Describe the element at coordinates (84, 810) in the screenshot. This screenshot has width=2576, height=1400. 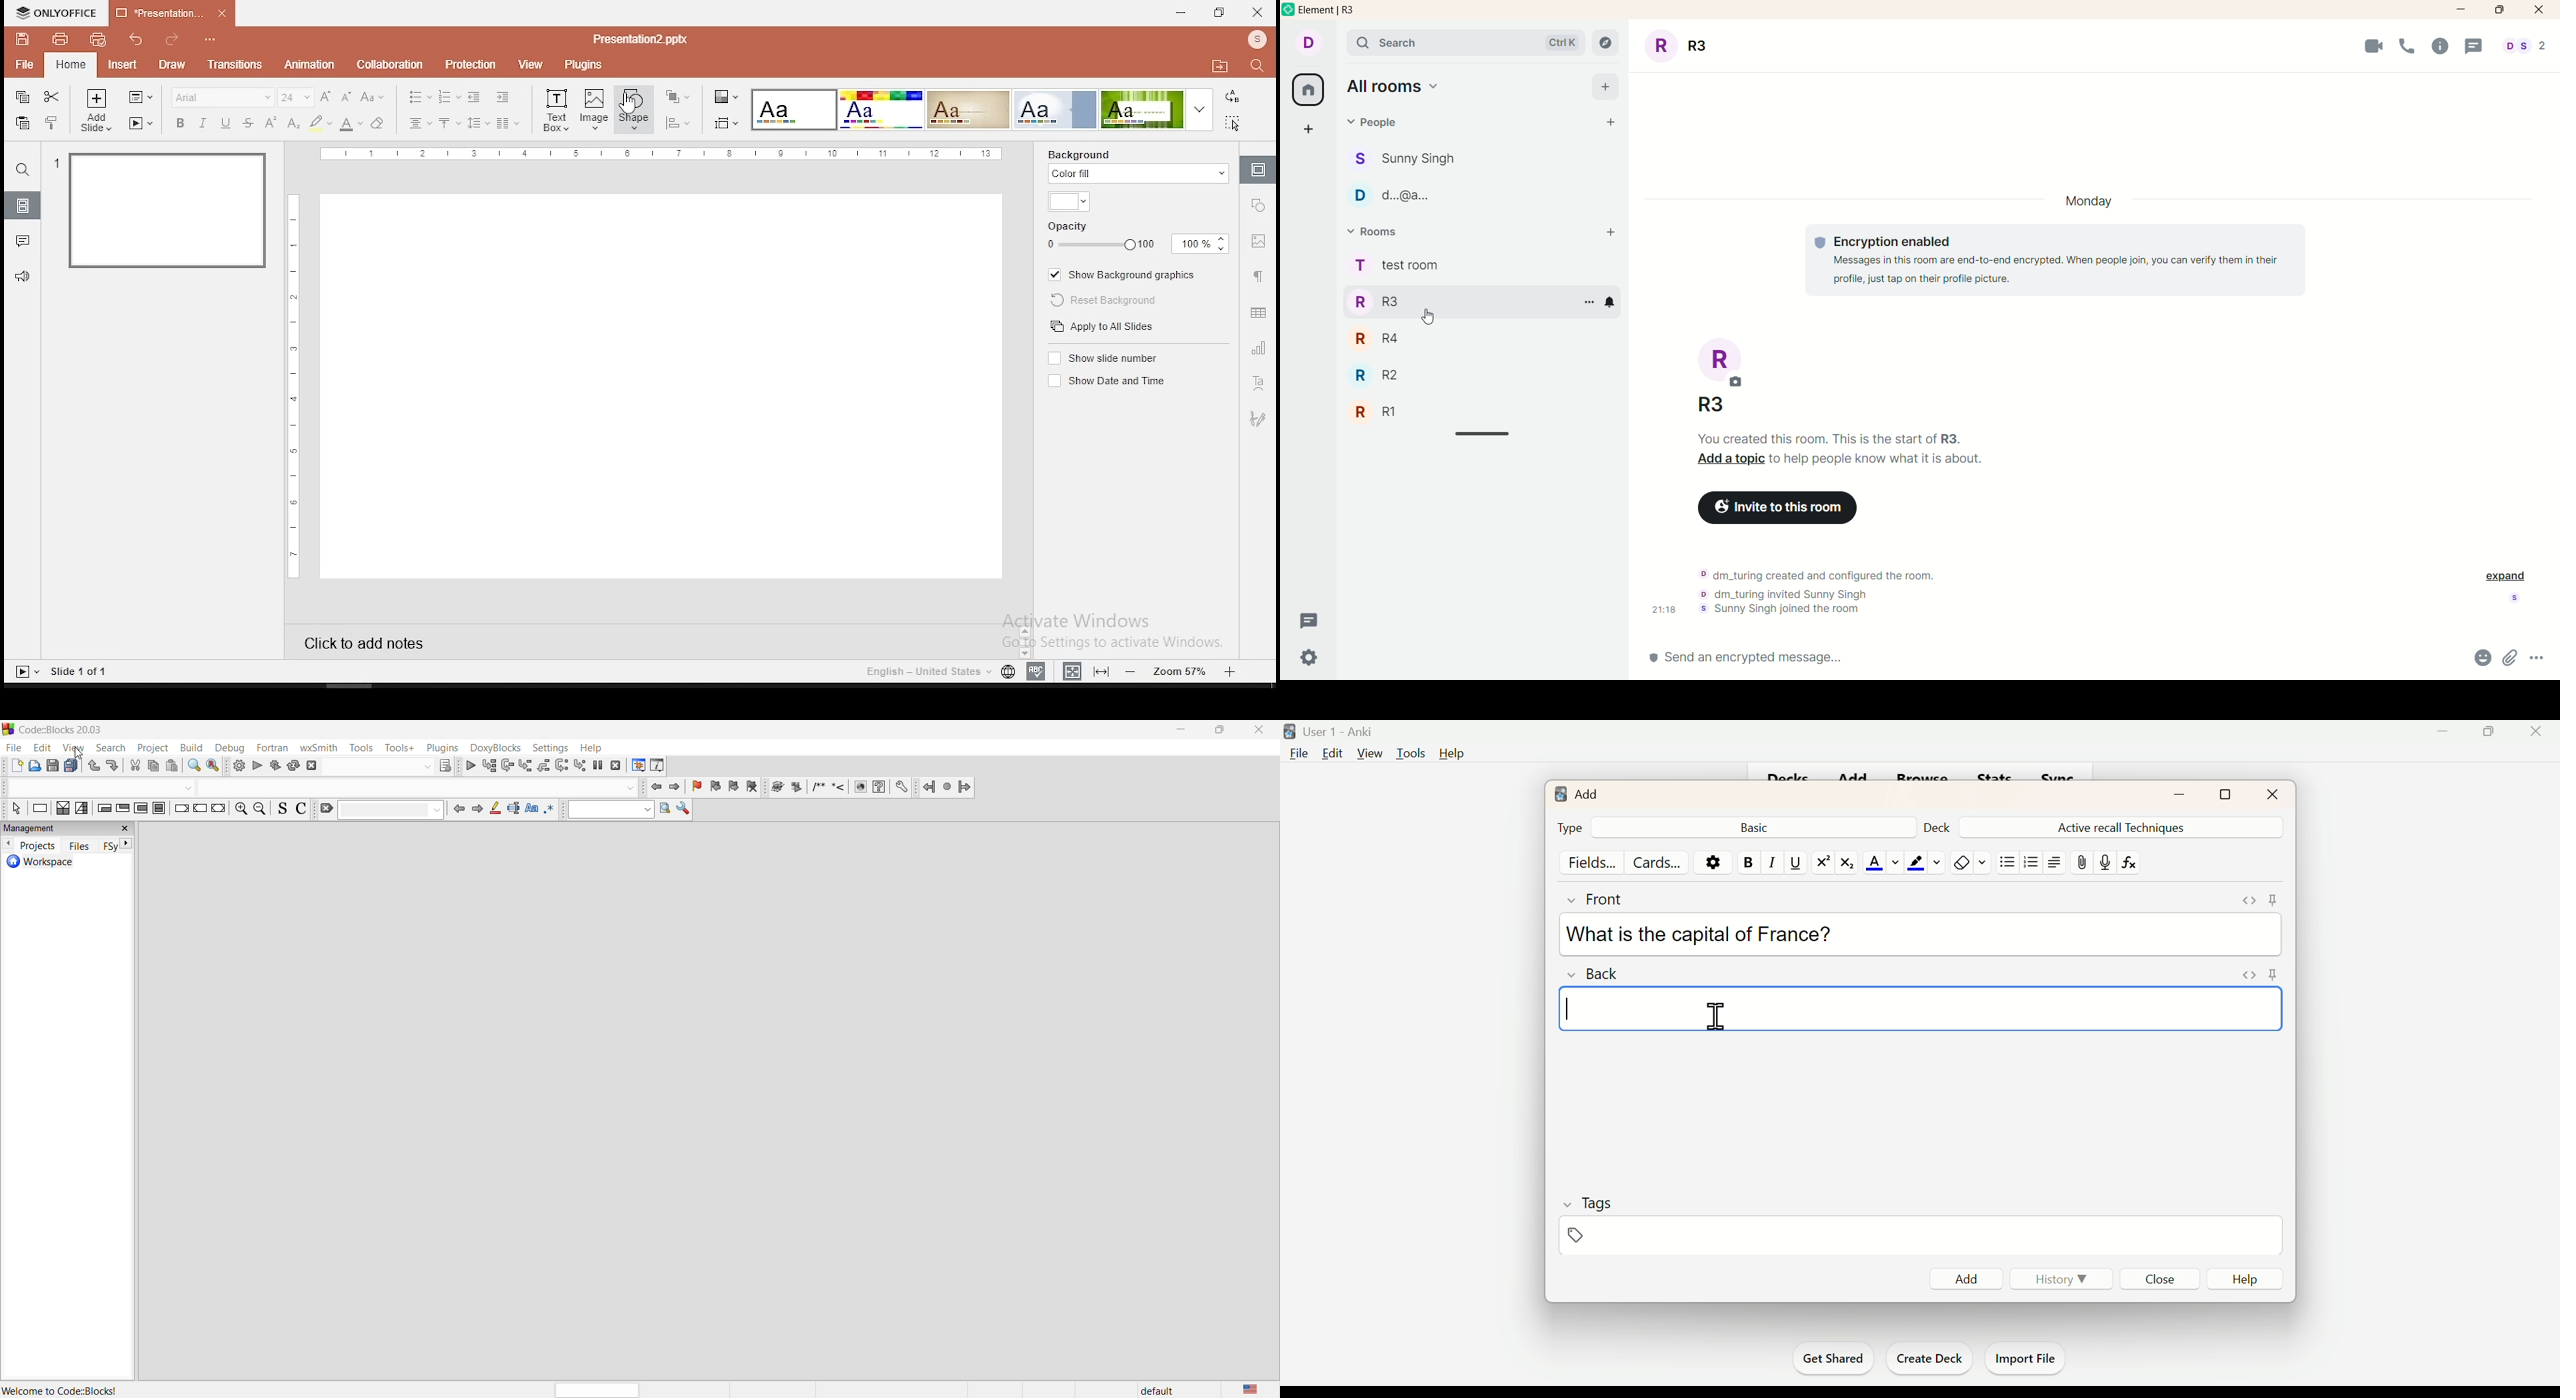
I see `selection` at that location.